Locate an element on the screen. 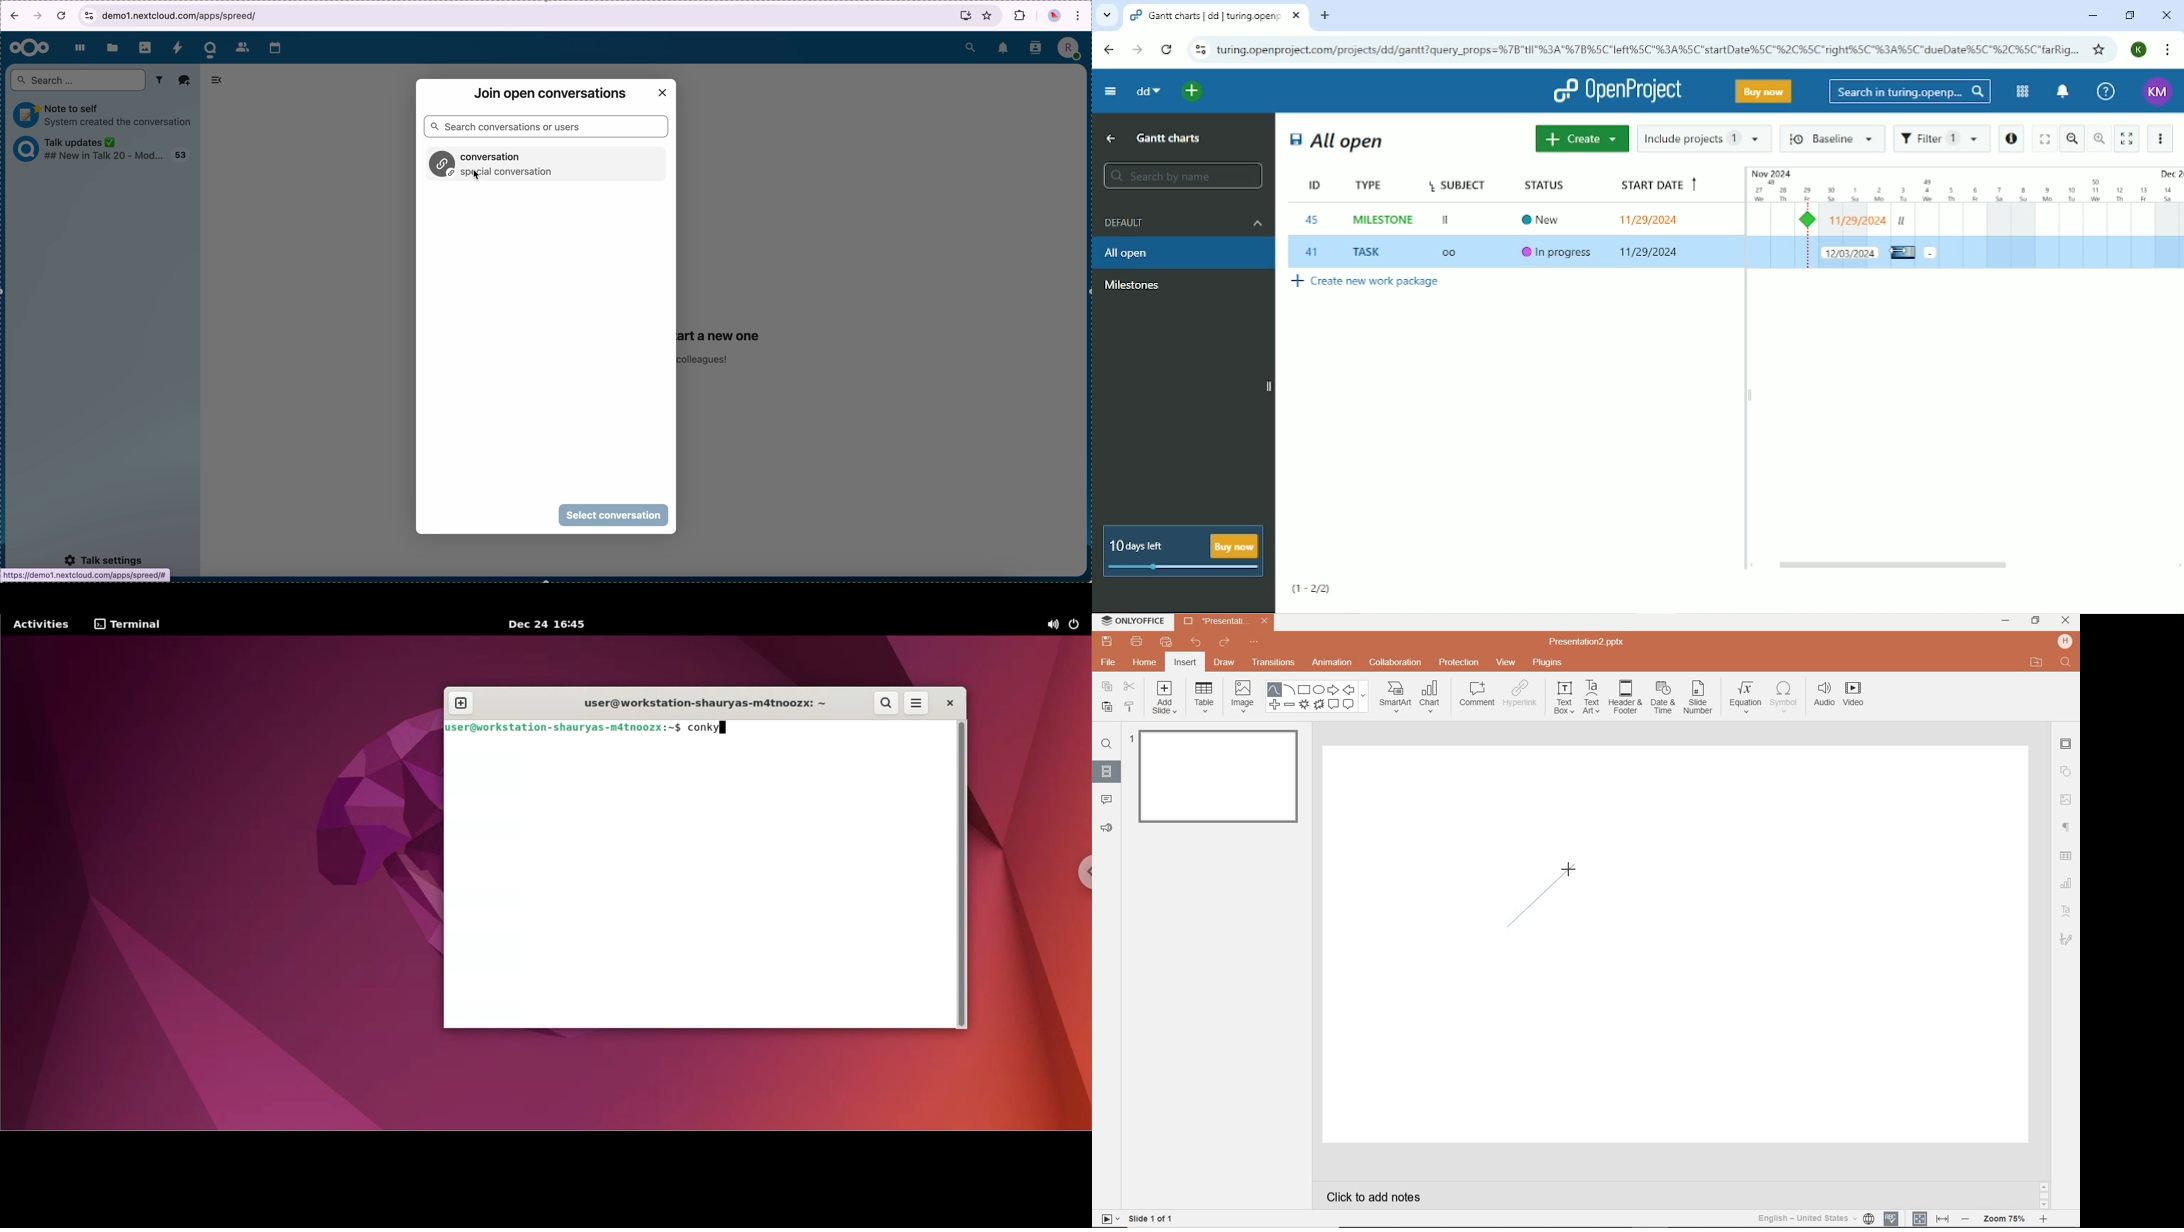 This screenshot has height=1232, width=2184. calendar is located at coordinates (277, 47).